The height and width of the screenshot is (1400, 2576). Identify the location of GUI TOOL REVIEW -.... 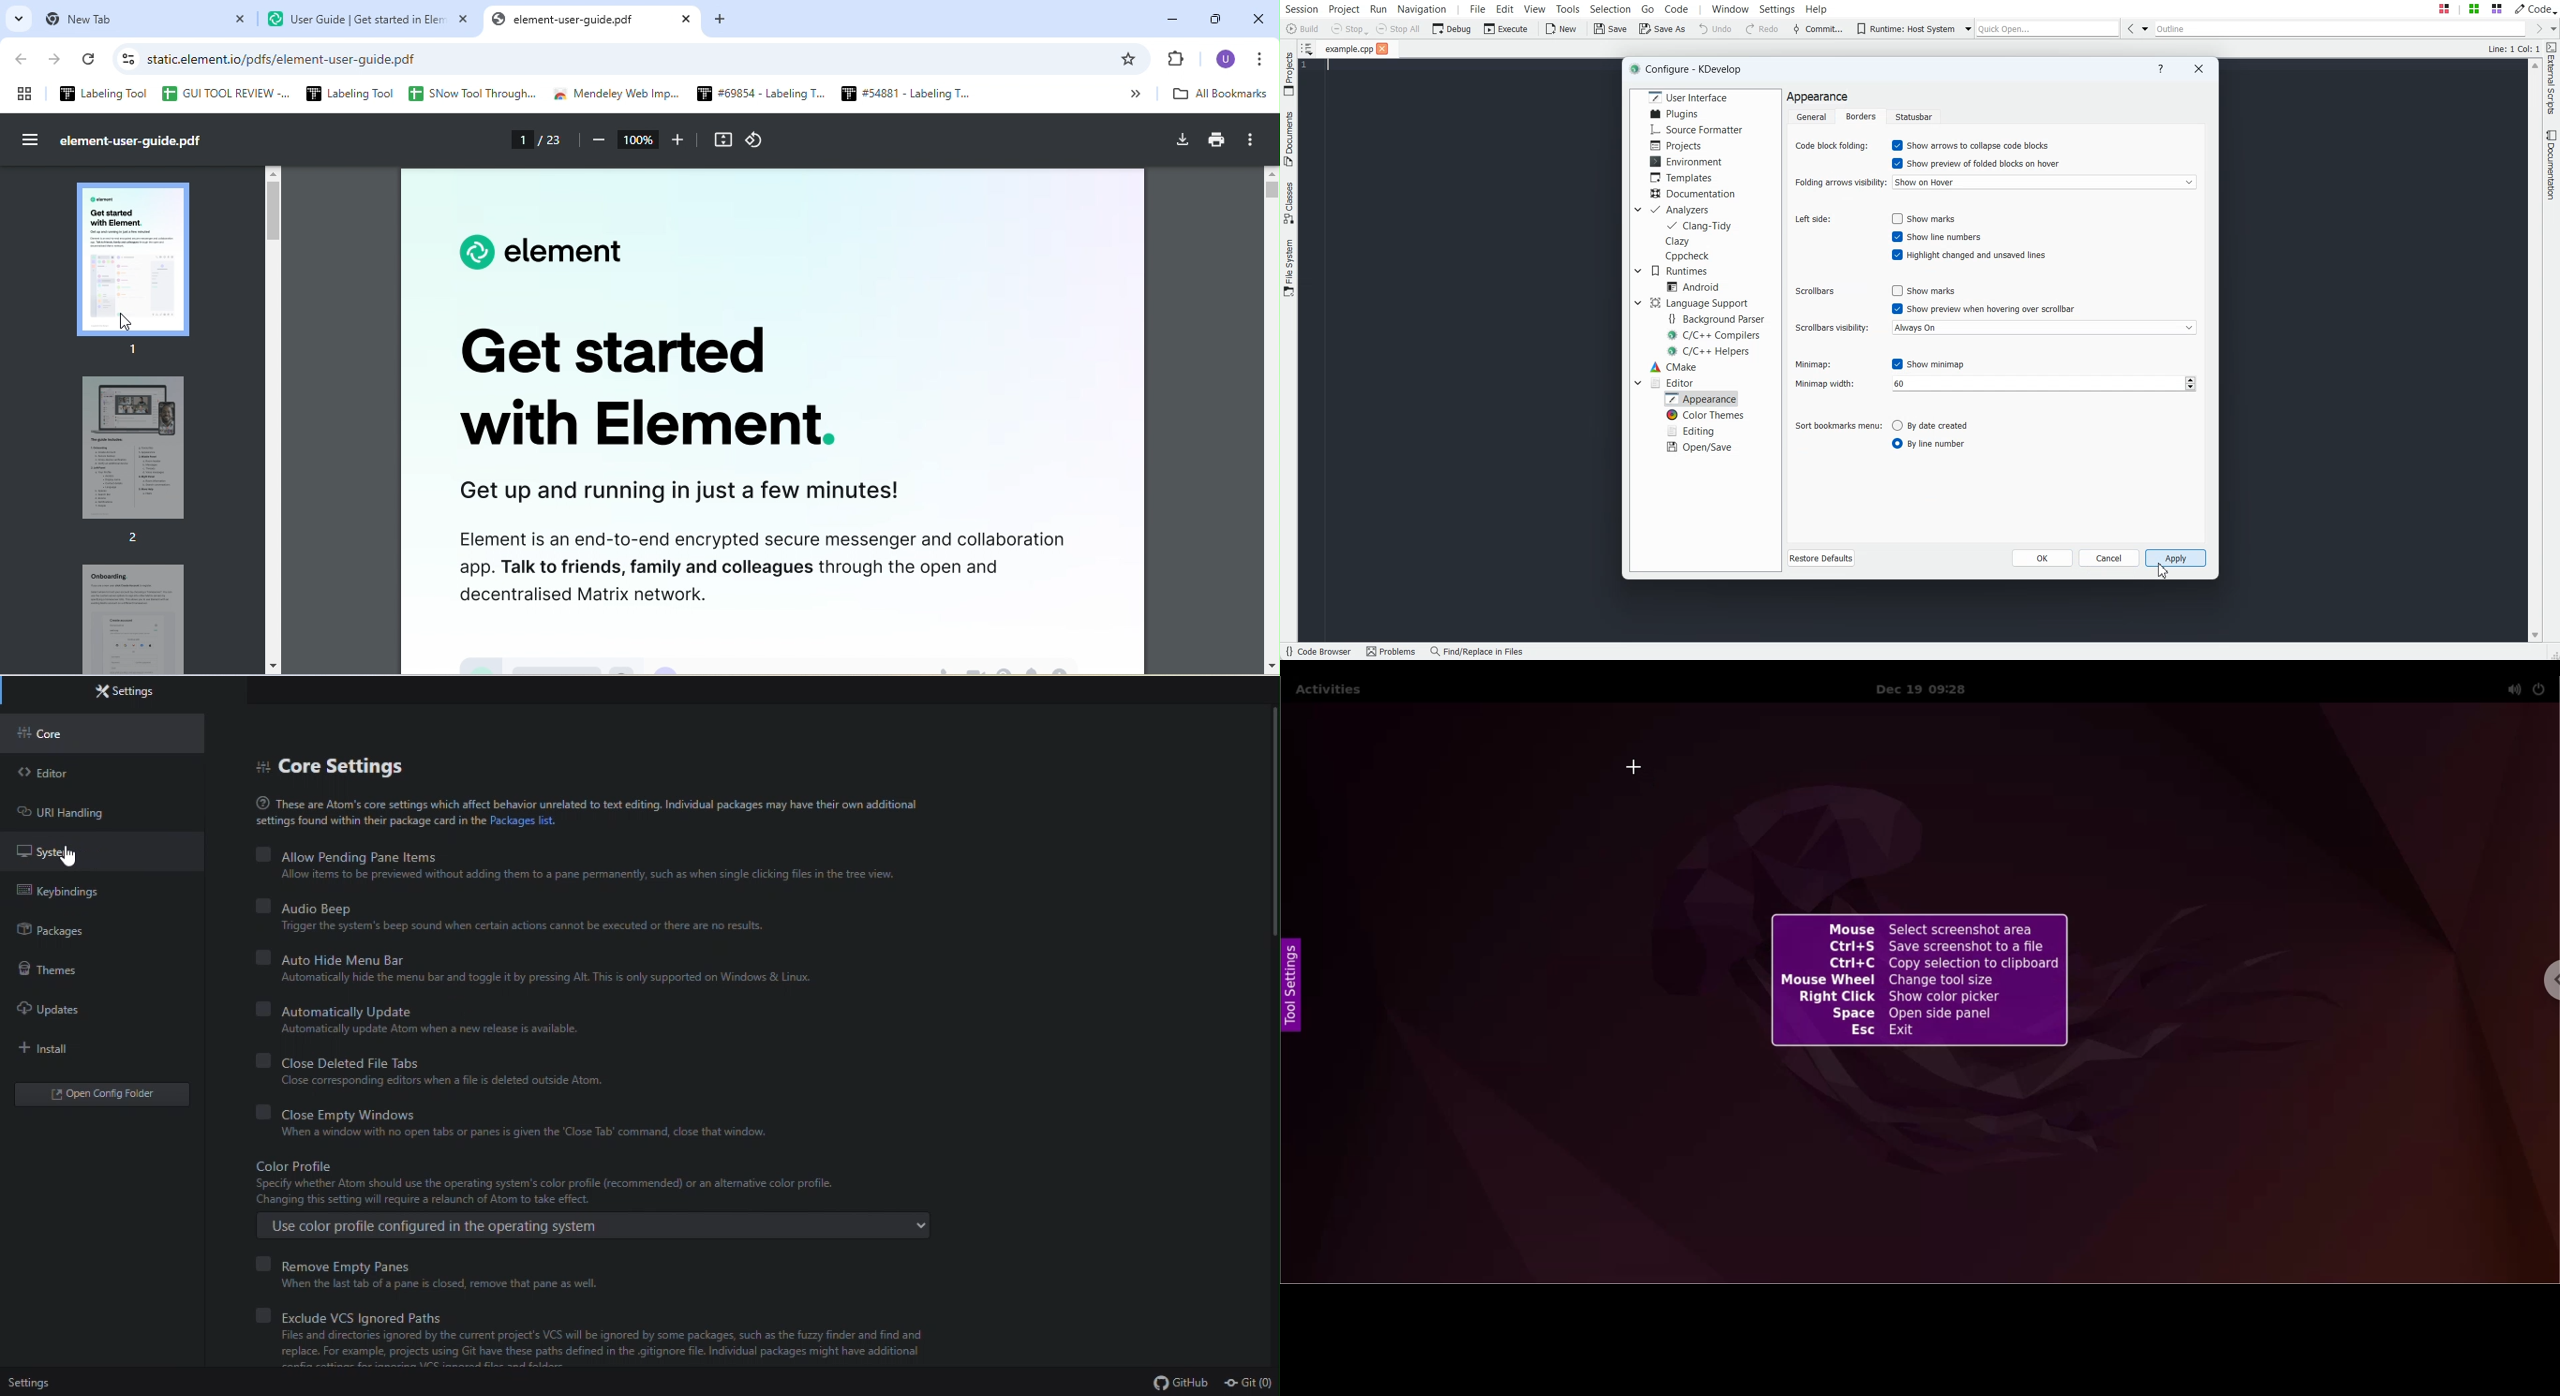
(225, 94).